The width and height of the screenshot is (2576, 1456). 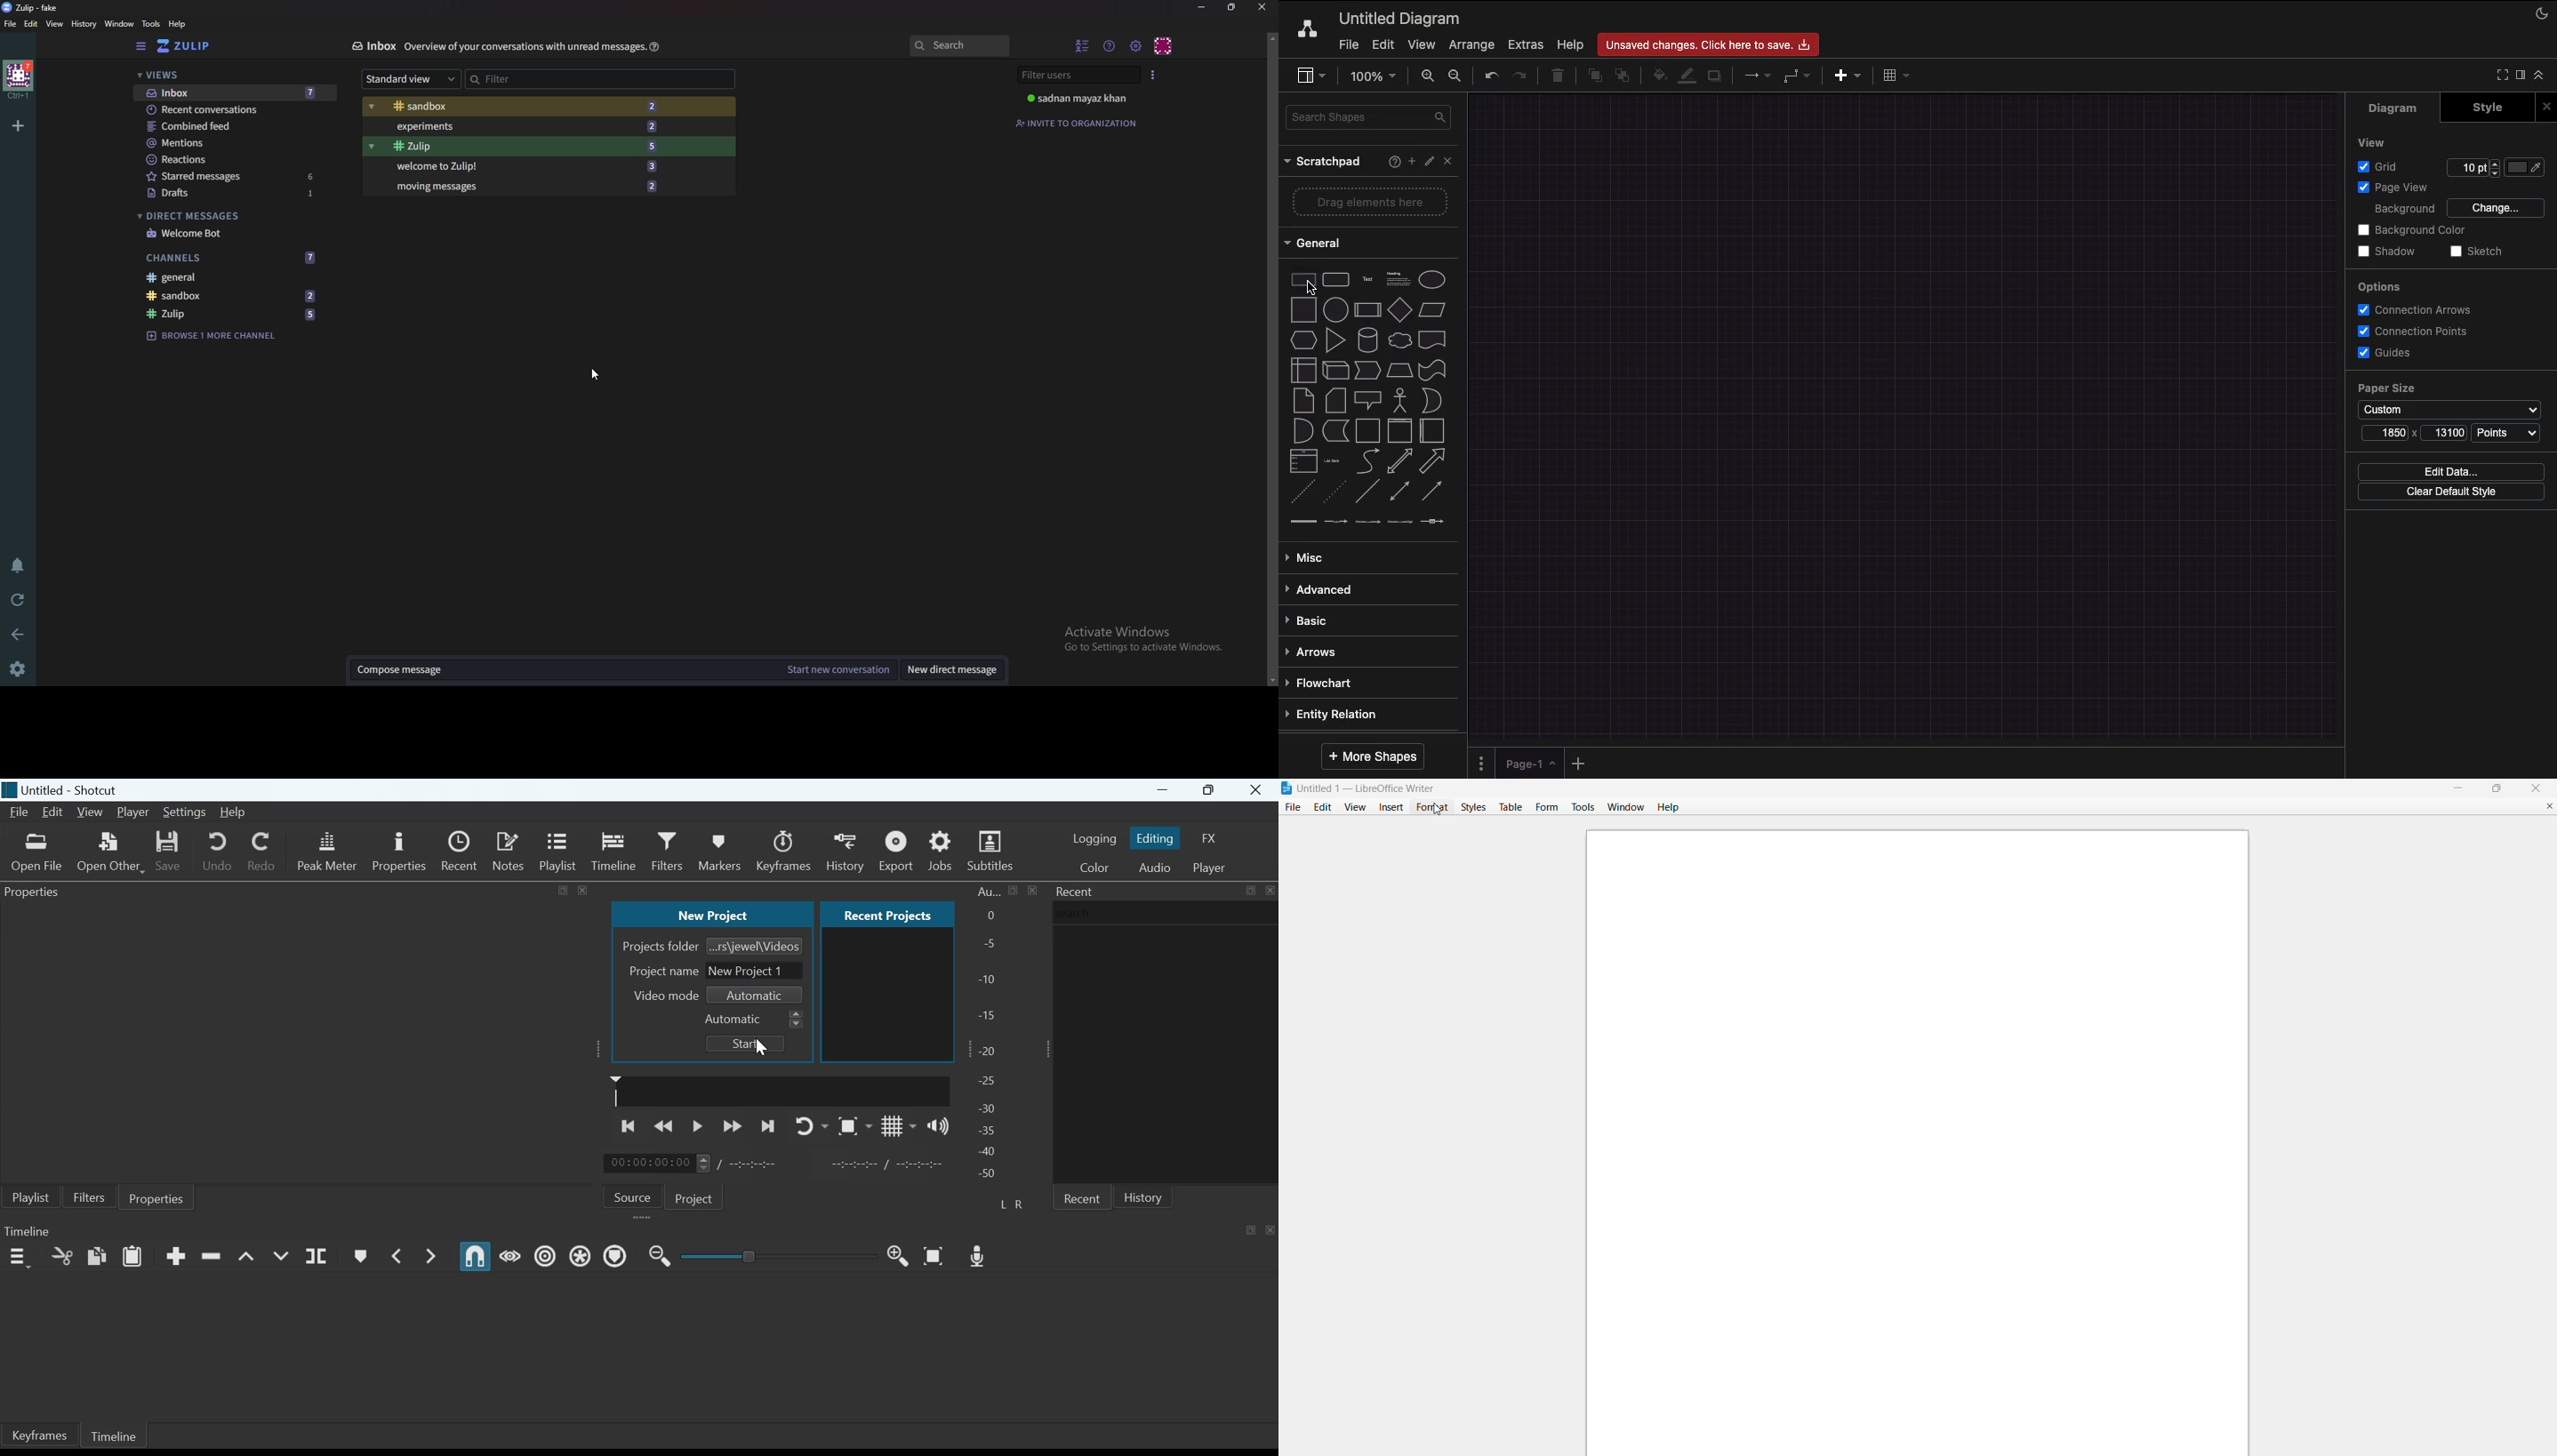 I want to click on View, so click(x=89, y=813).